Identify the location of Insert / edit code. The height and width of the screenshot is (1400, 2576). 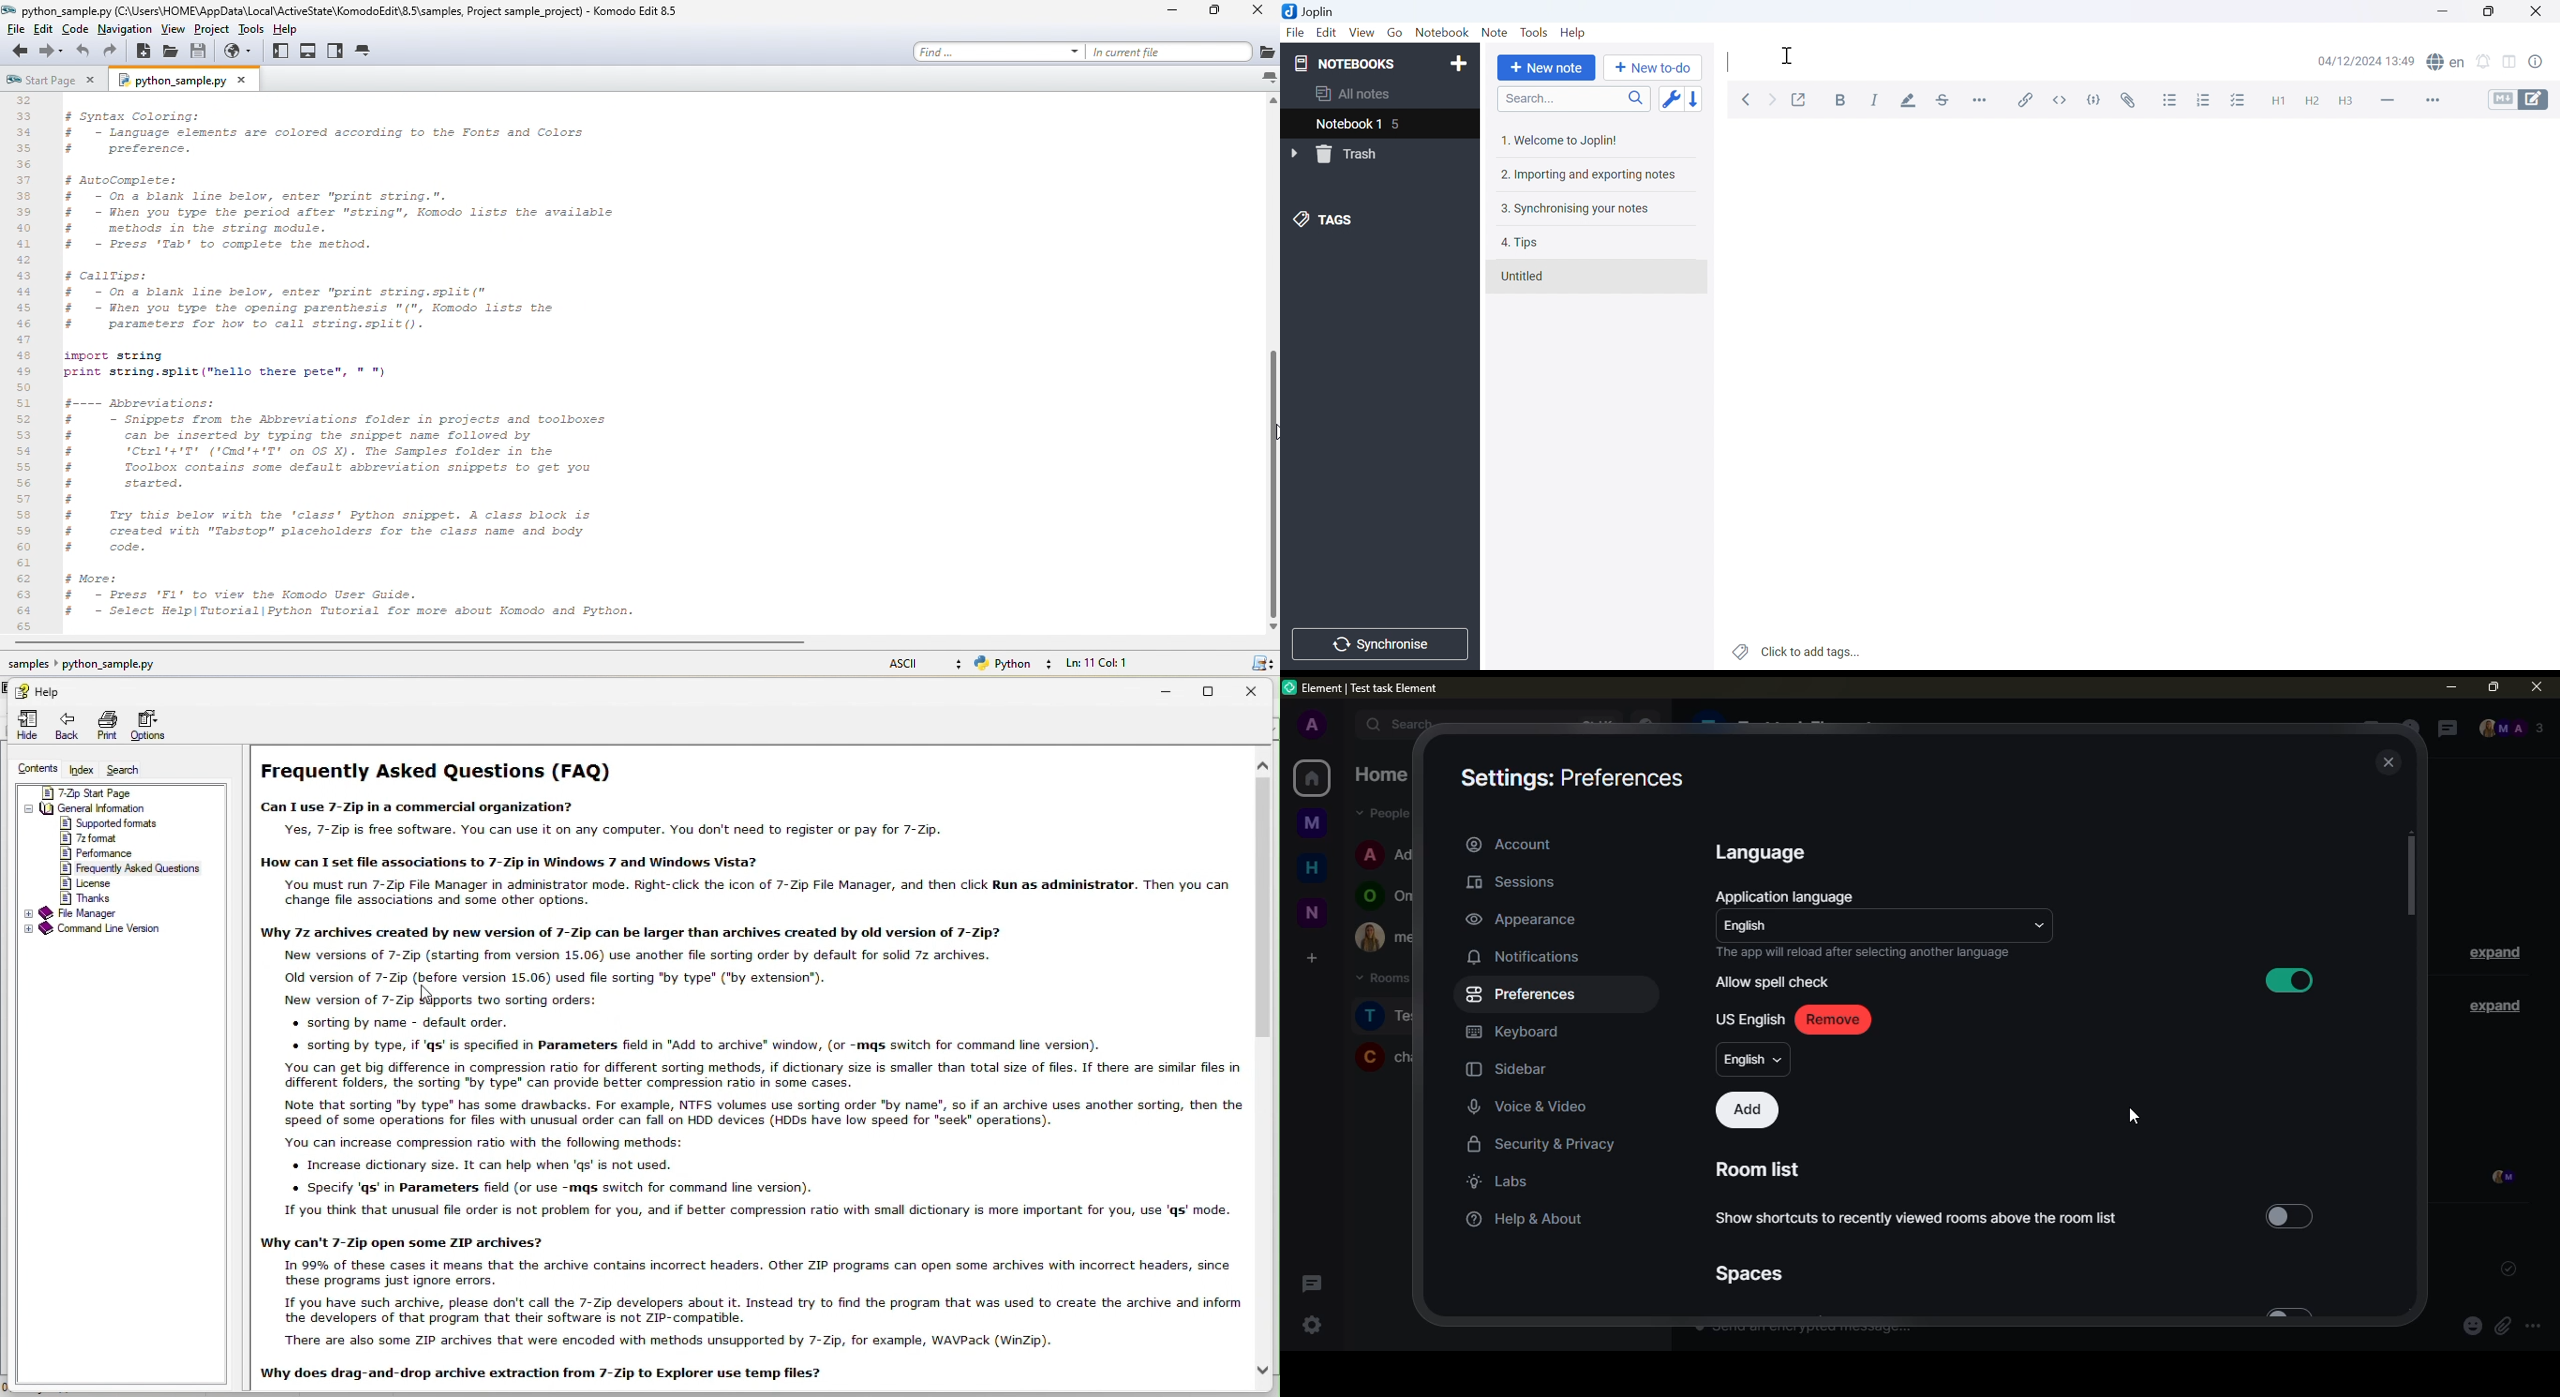
(2026, 97).